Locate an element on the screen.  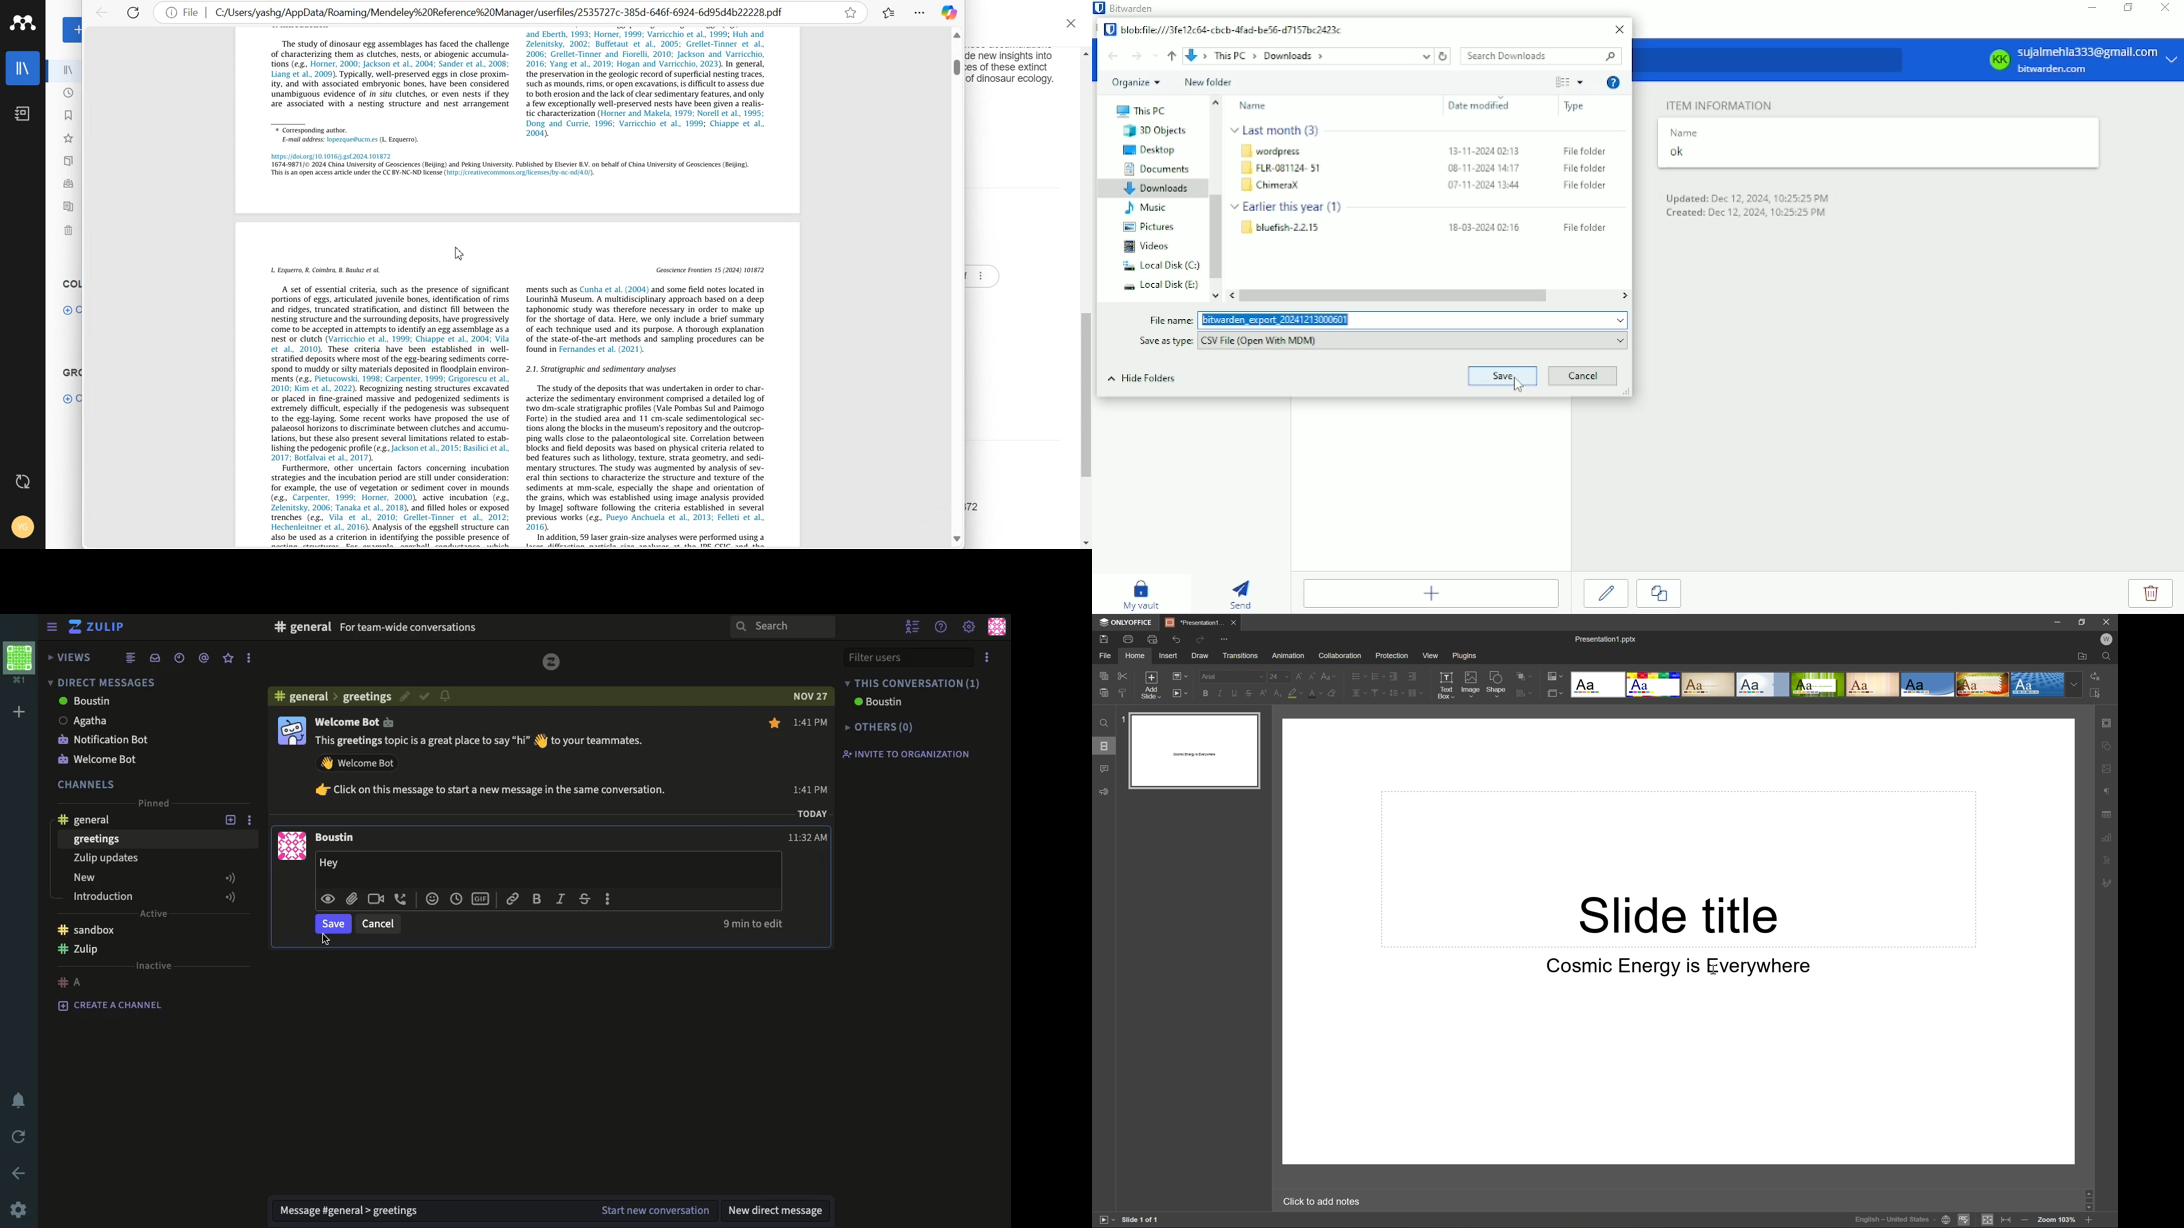
search is located at coordinates (782, 626).